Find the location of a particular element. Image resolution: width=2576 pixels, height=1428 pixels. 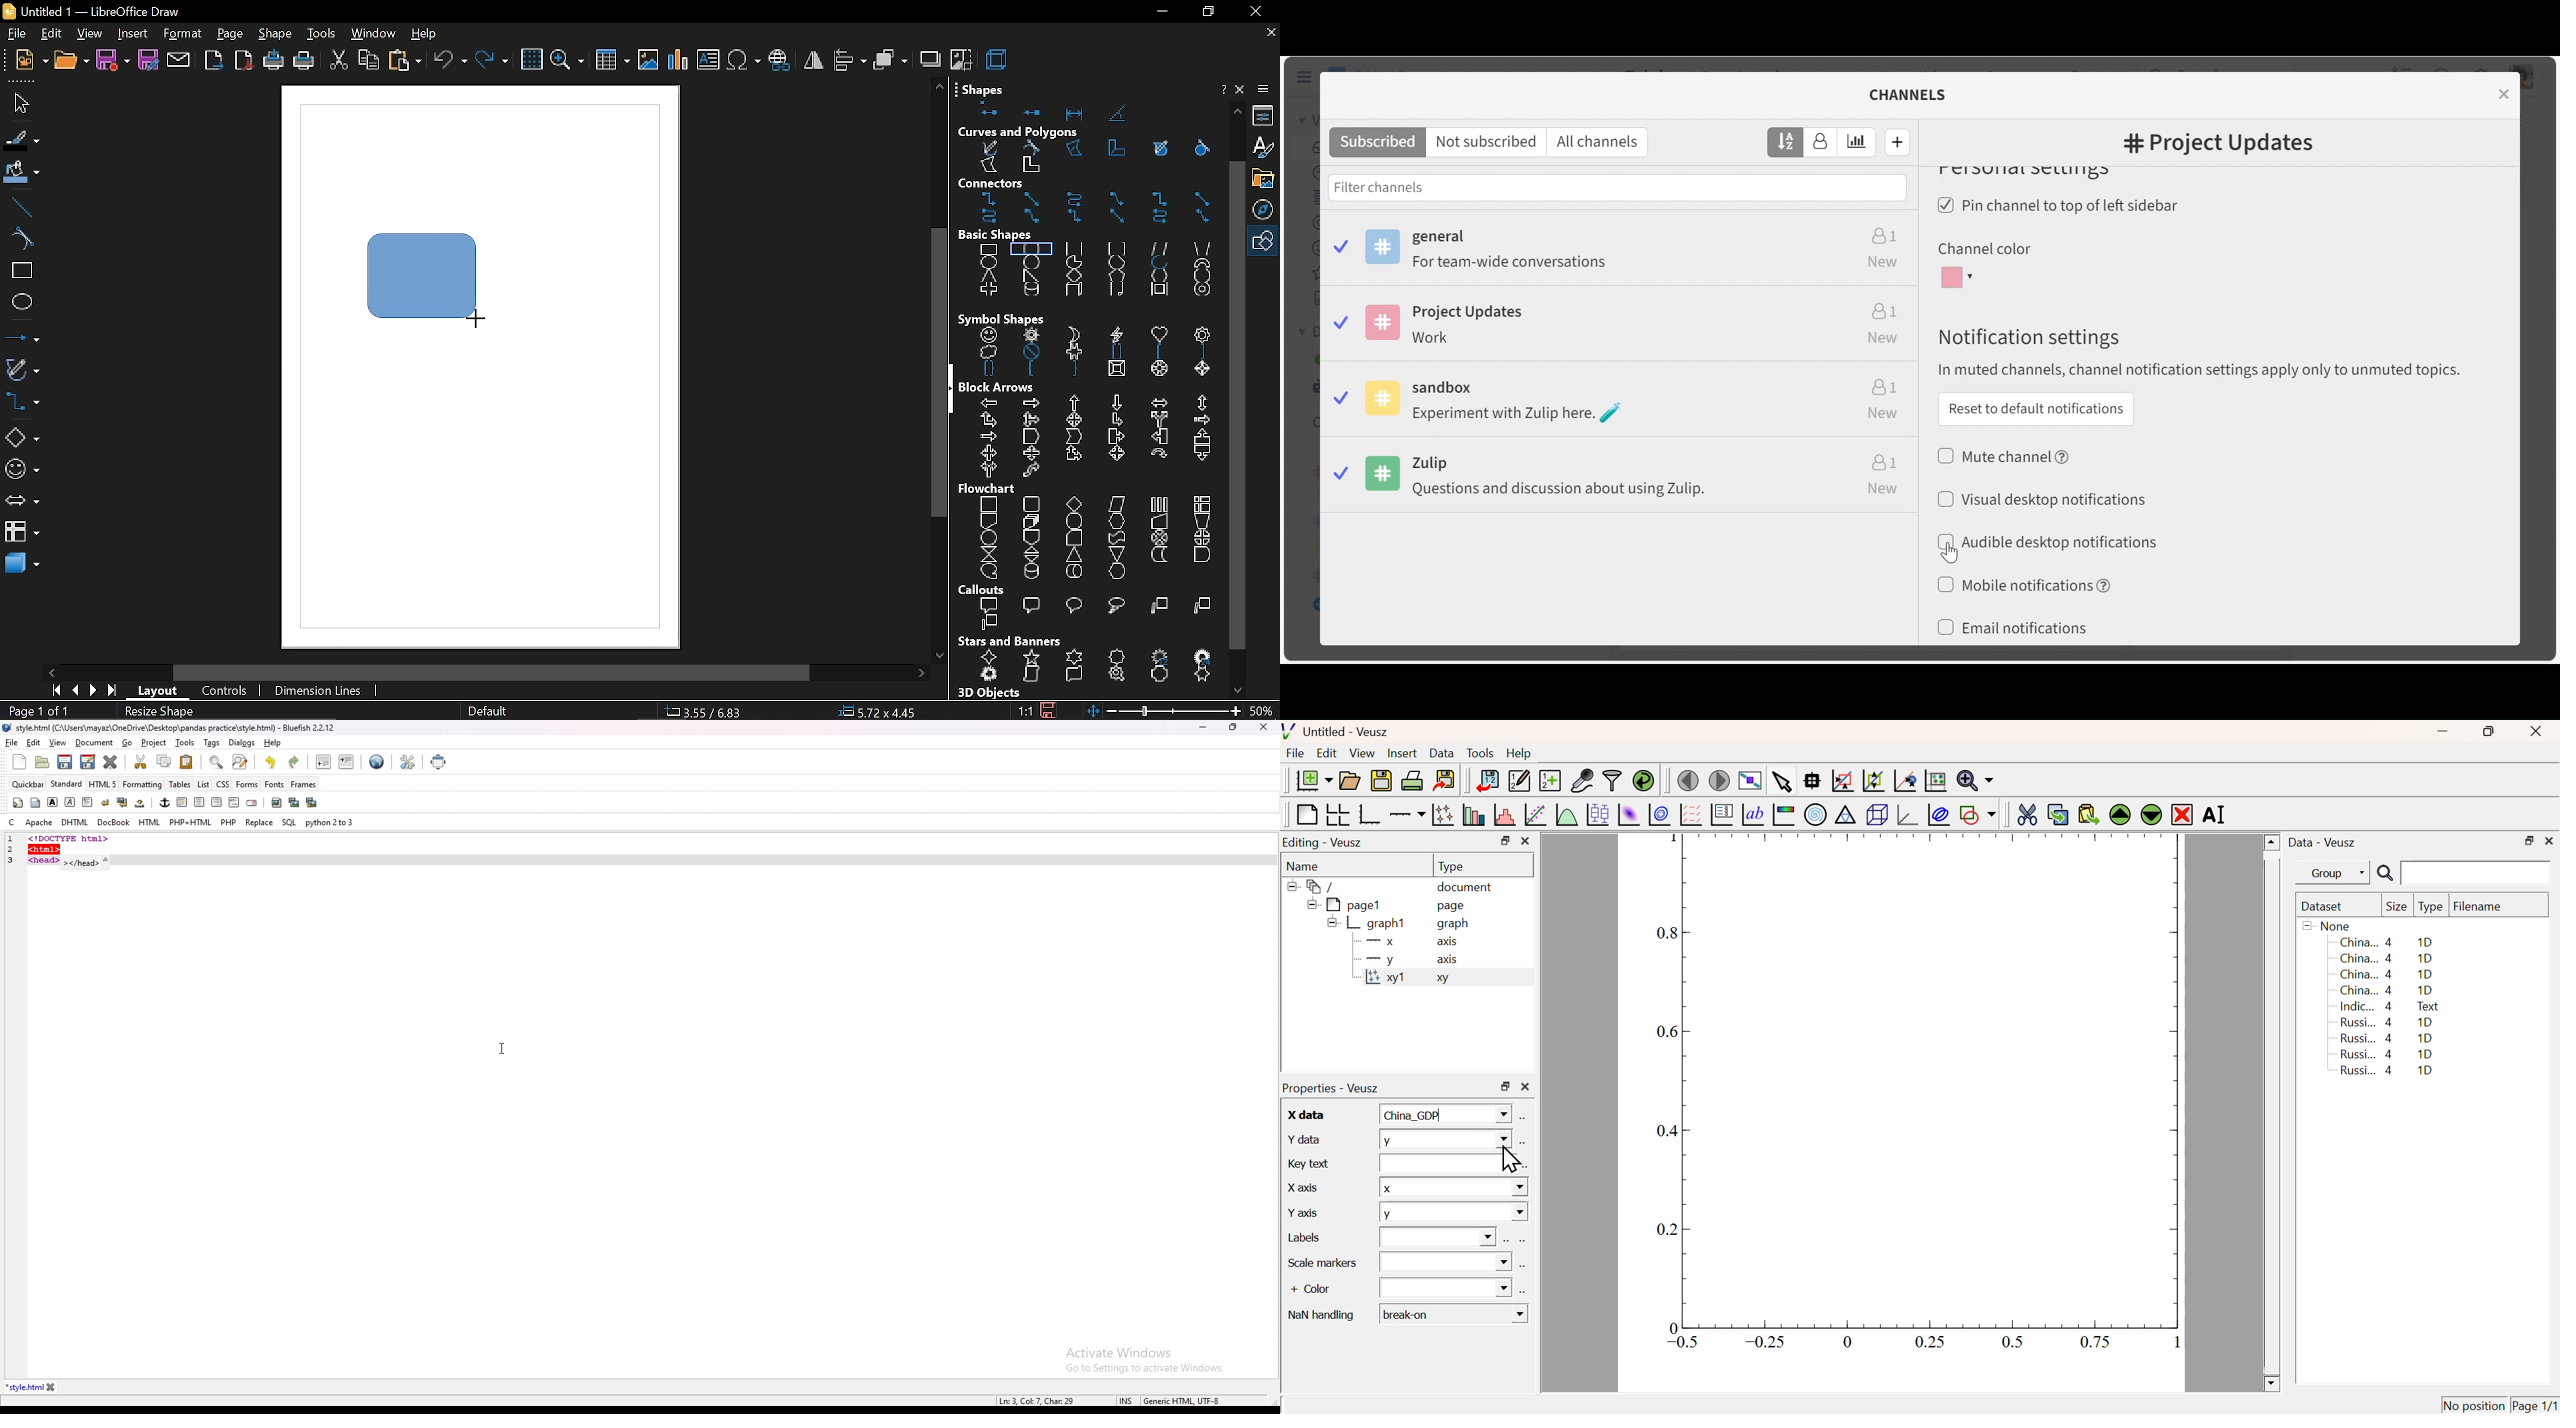

symbol shapes is located at coordinates (1001, 318).